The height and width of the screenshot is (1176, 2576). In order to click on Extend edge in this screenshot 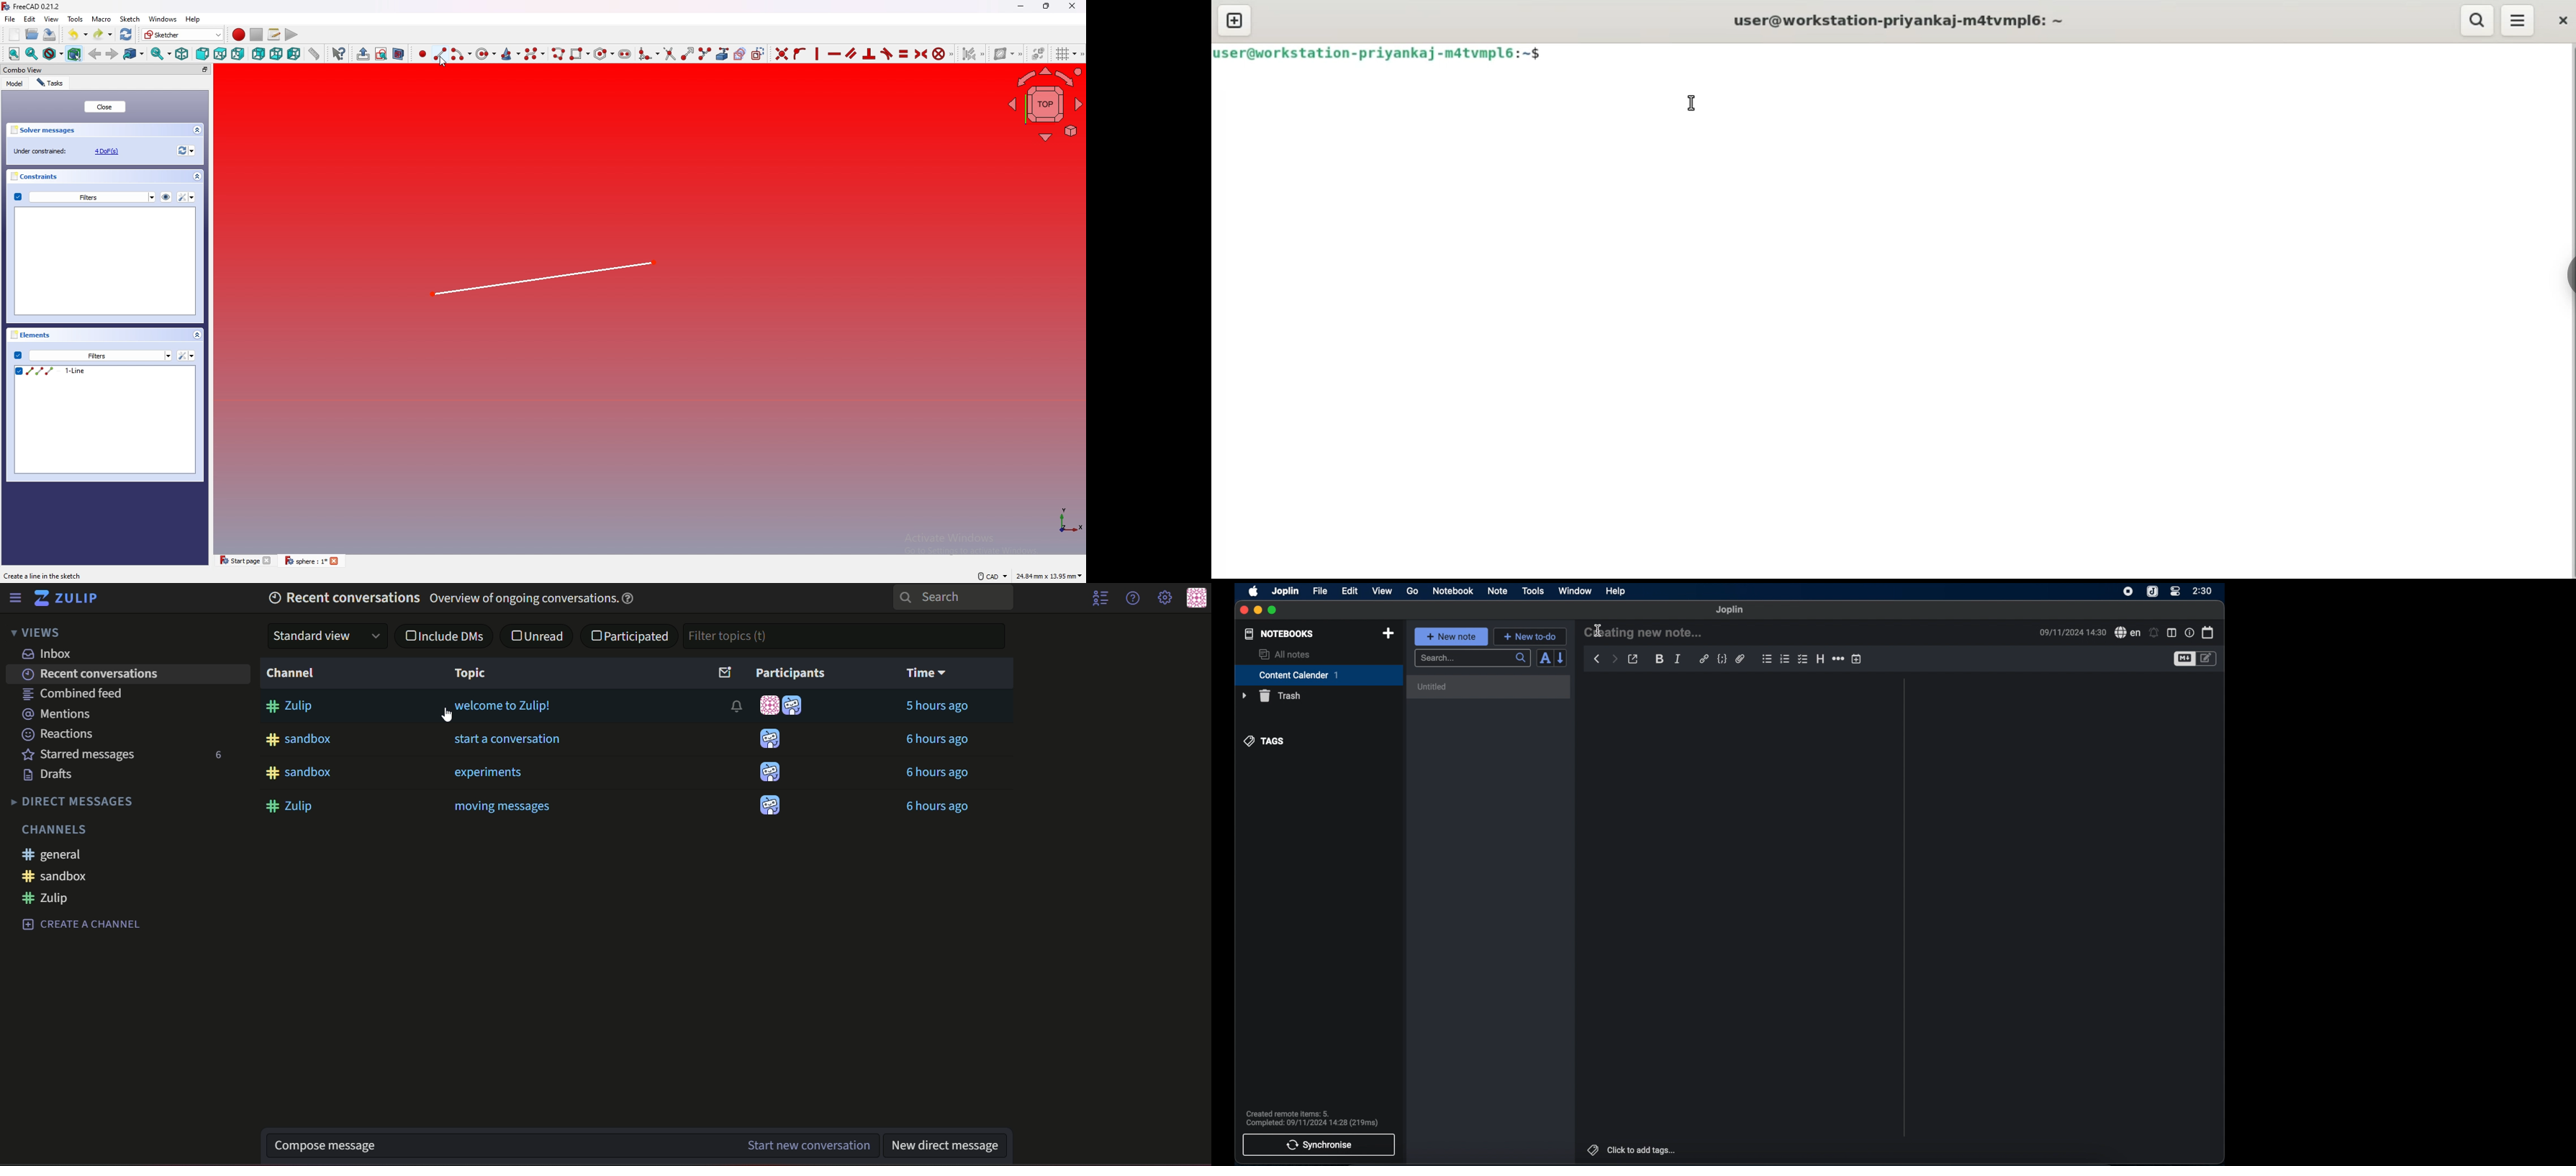, I will do `click(687, 53)`.